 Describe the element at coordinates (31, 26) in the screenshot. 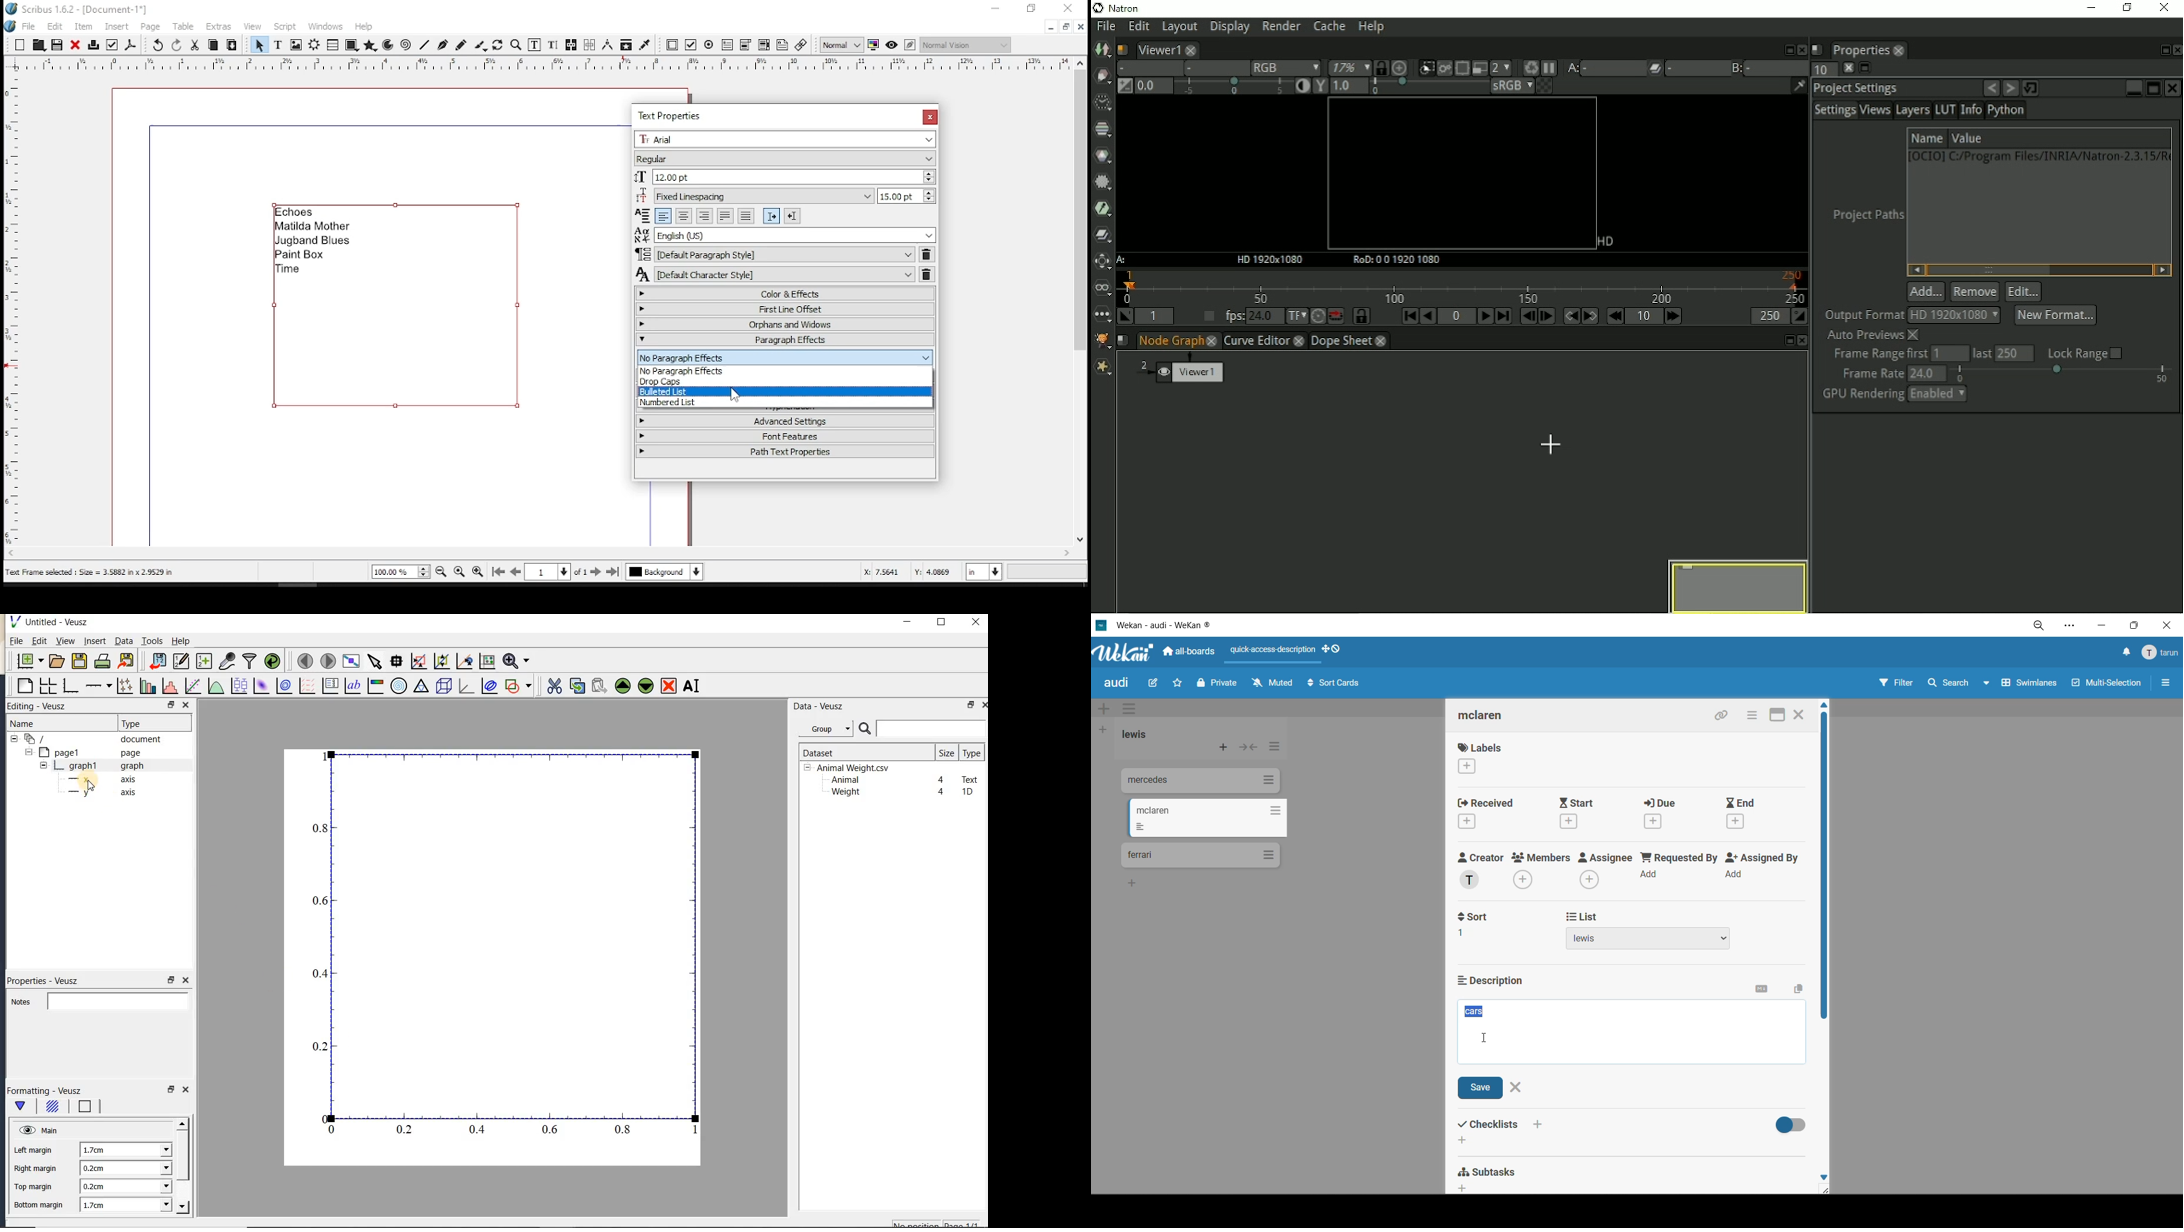

I see `file` at that location.